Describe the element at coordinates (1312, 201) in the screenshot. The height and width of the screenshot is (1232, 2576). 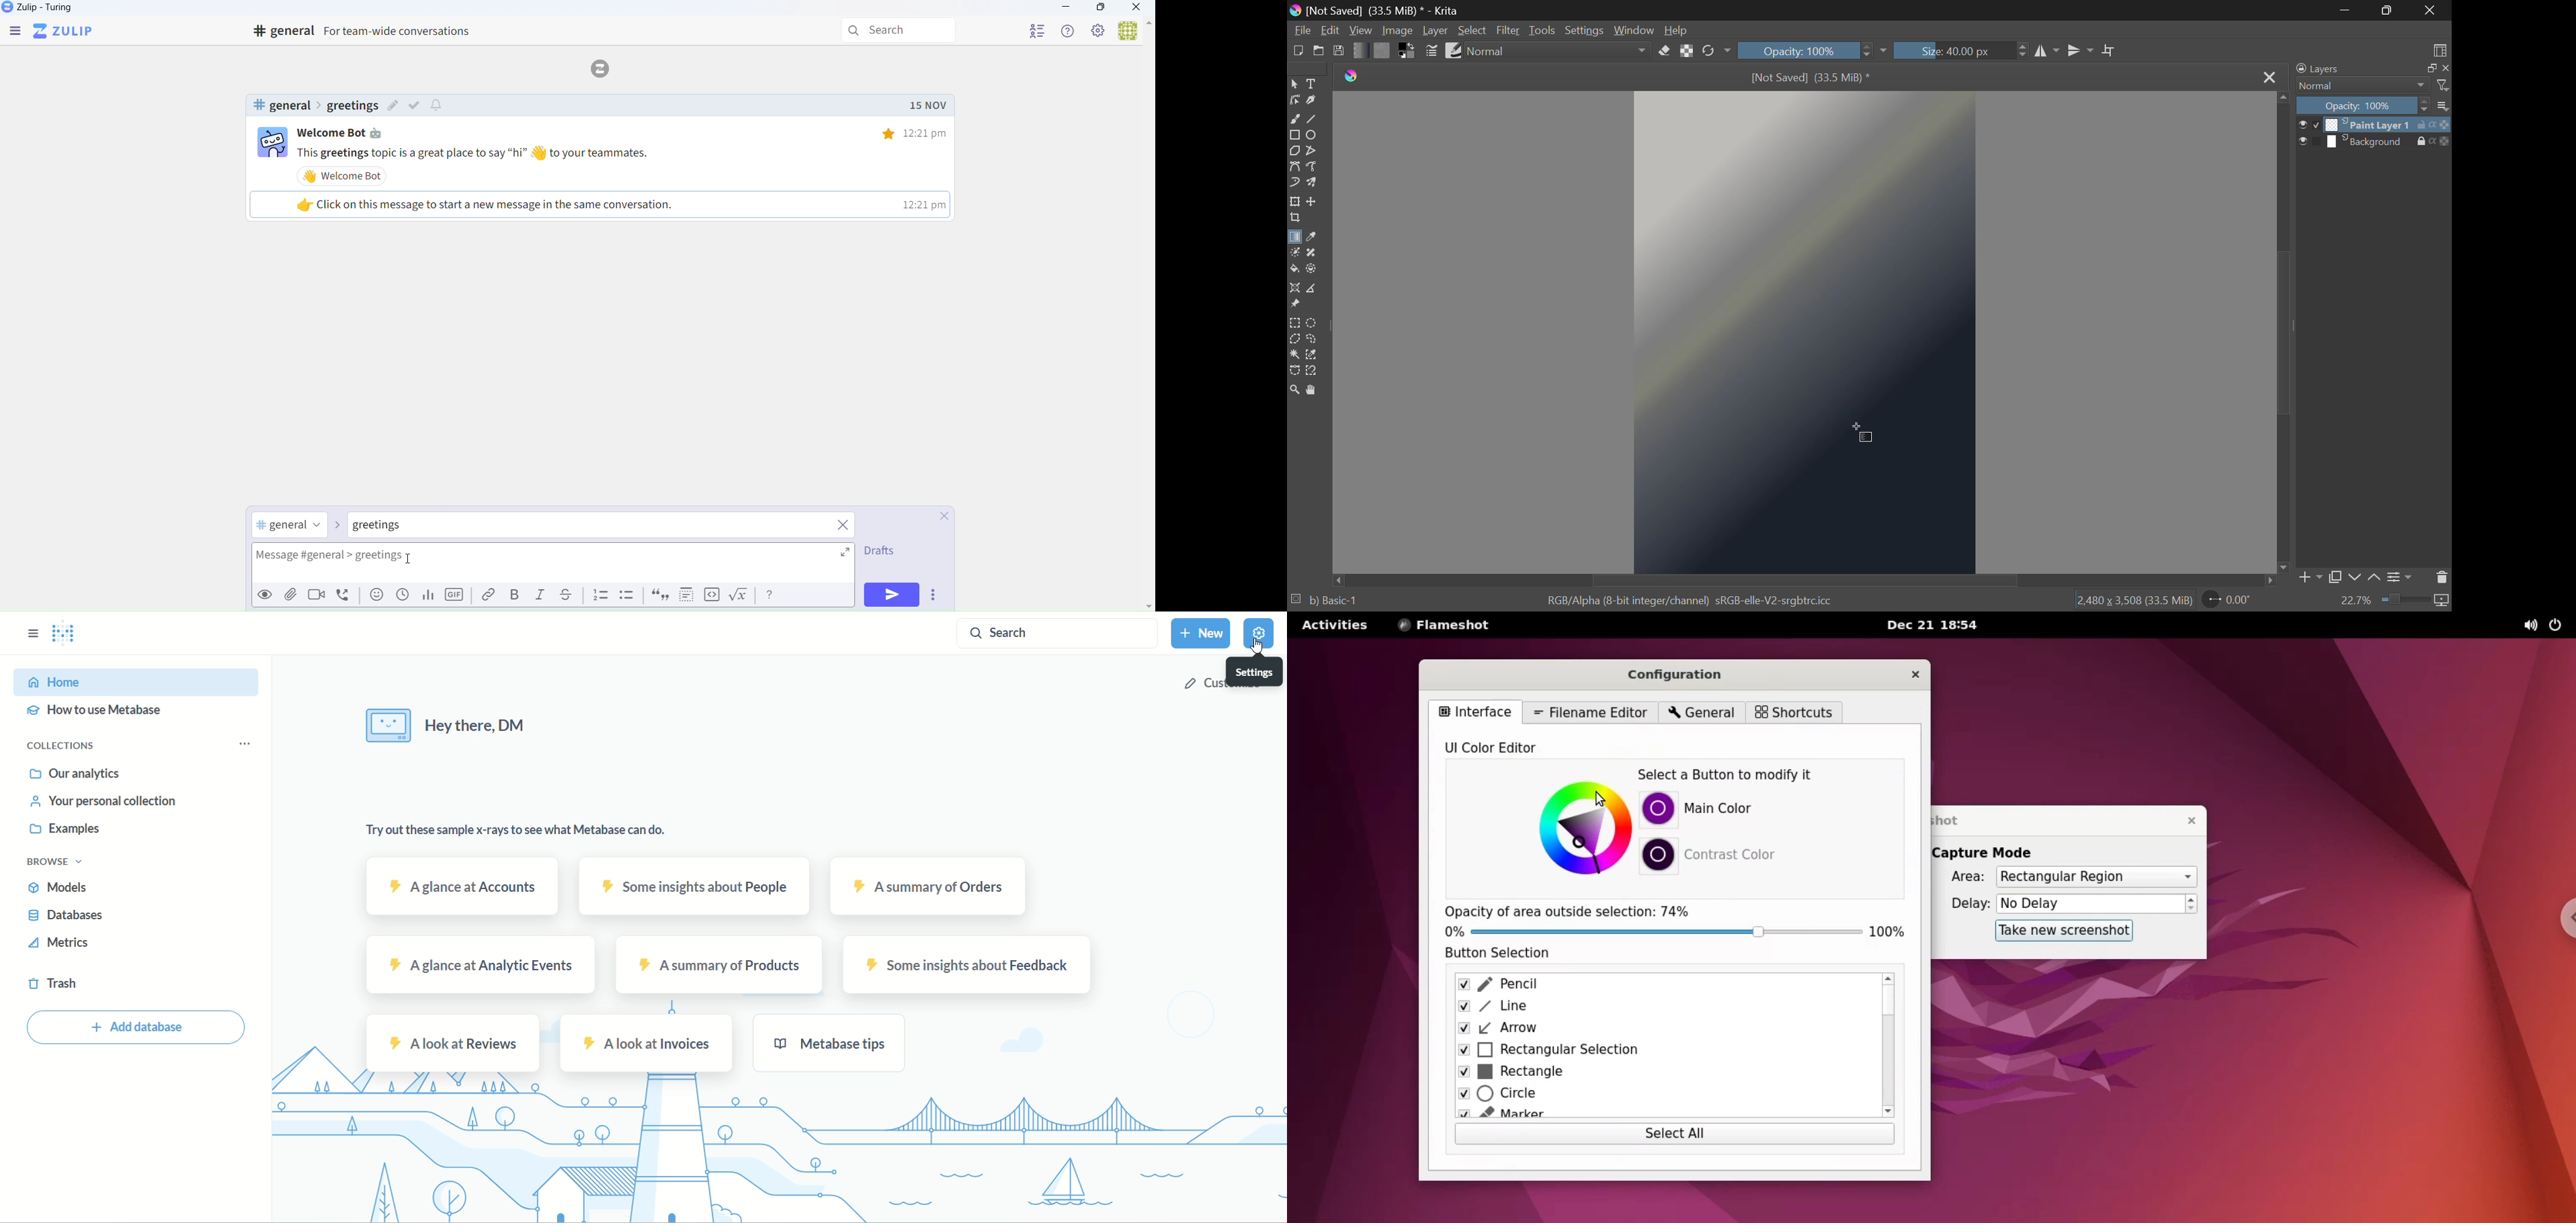
I see `Move Layer` at that location.